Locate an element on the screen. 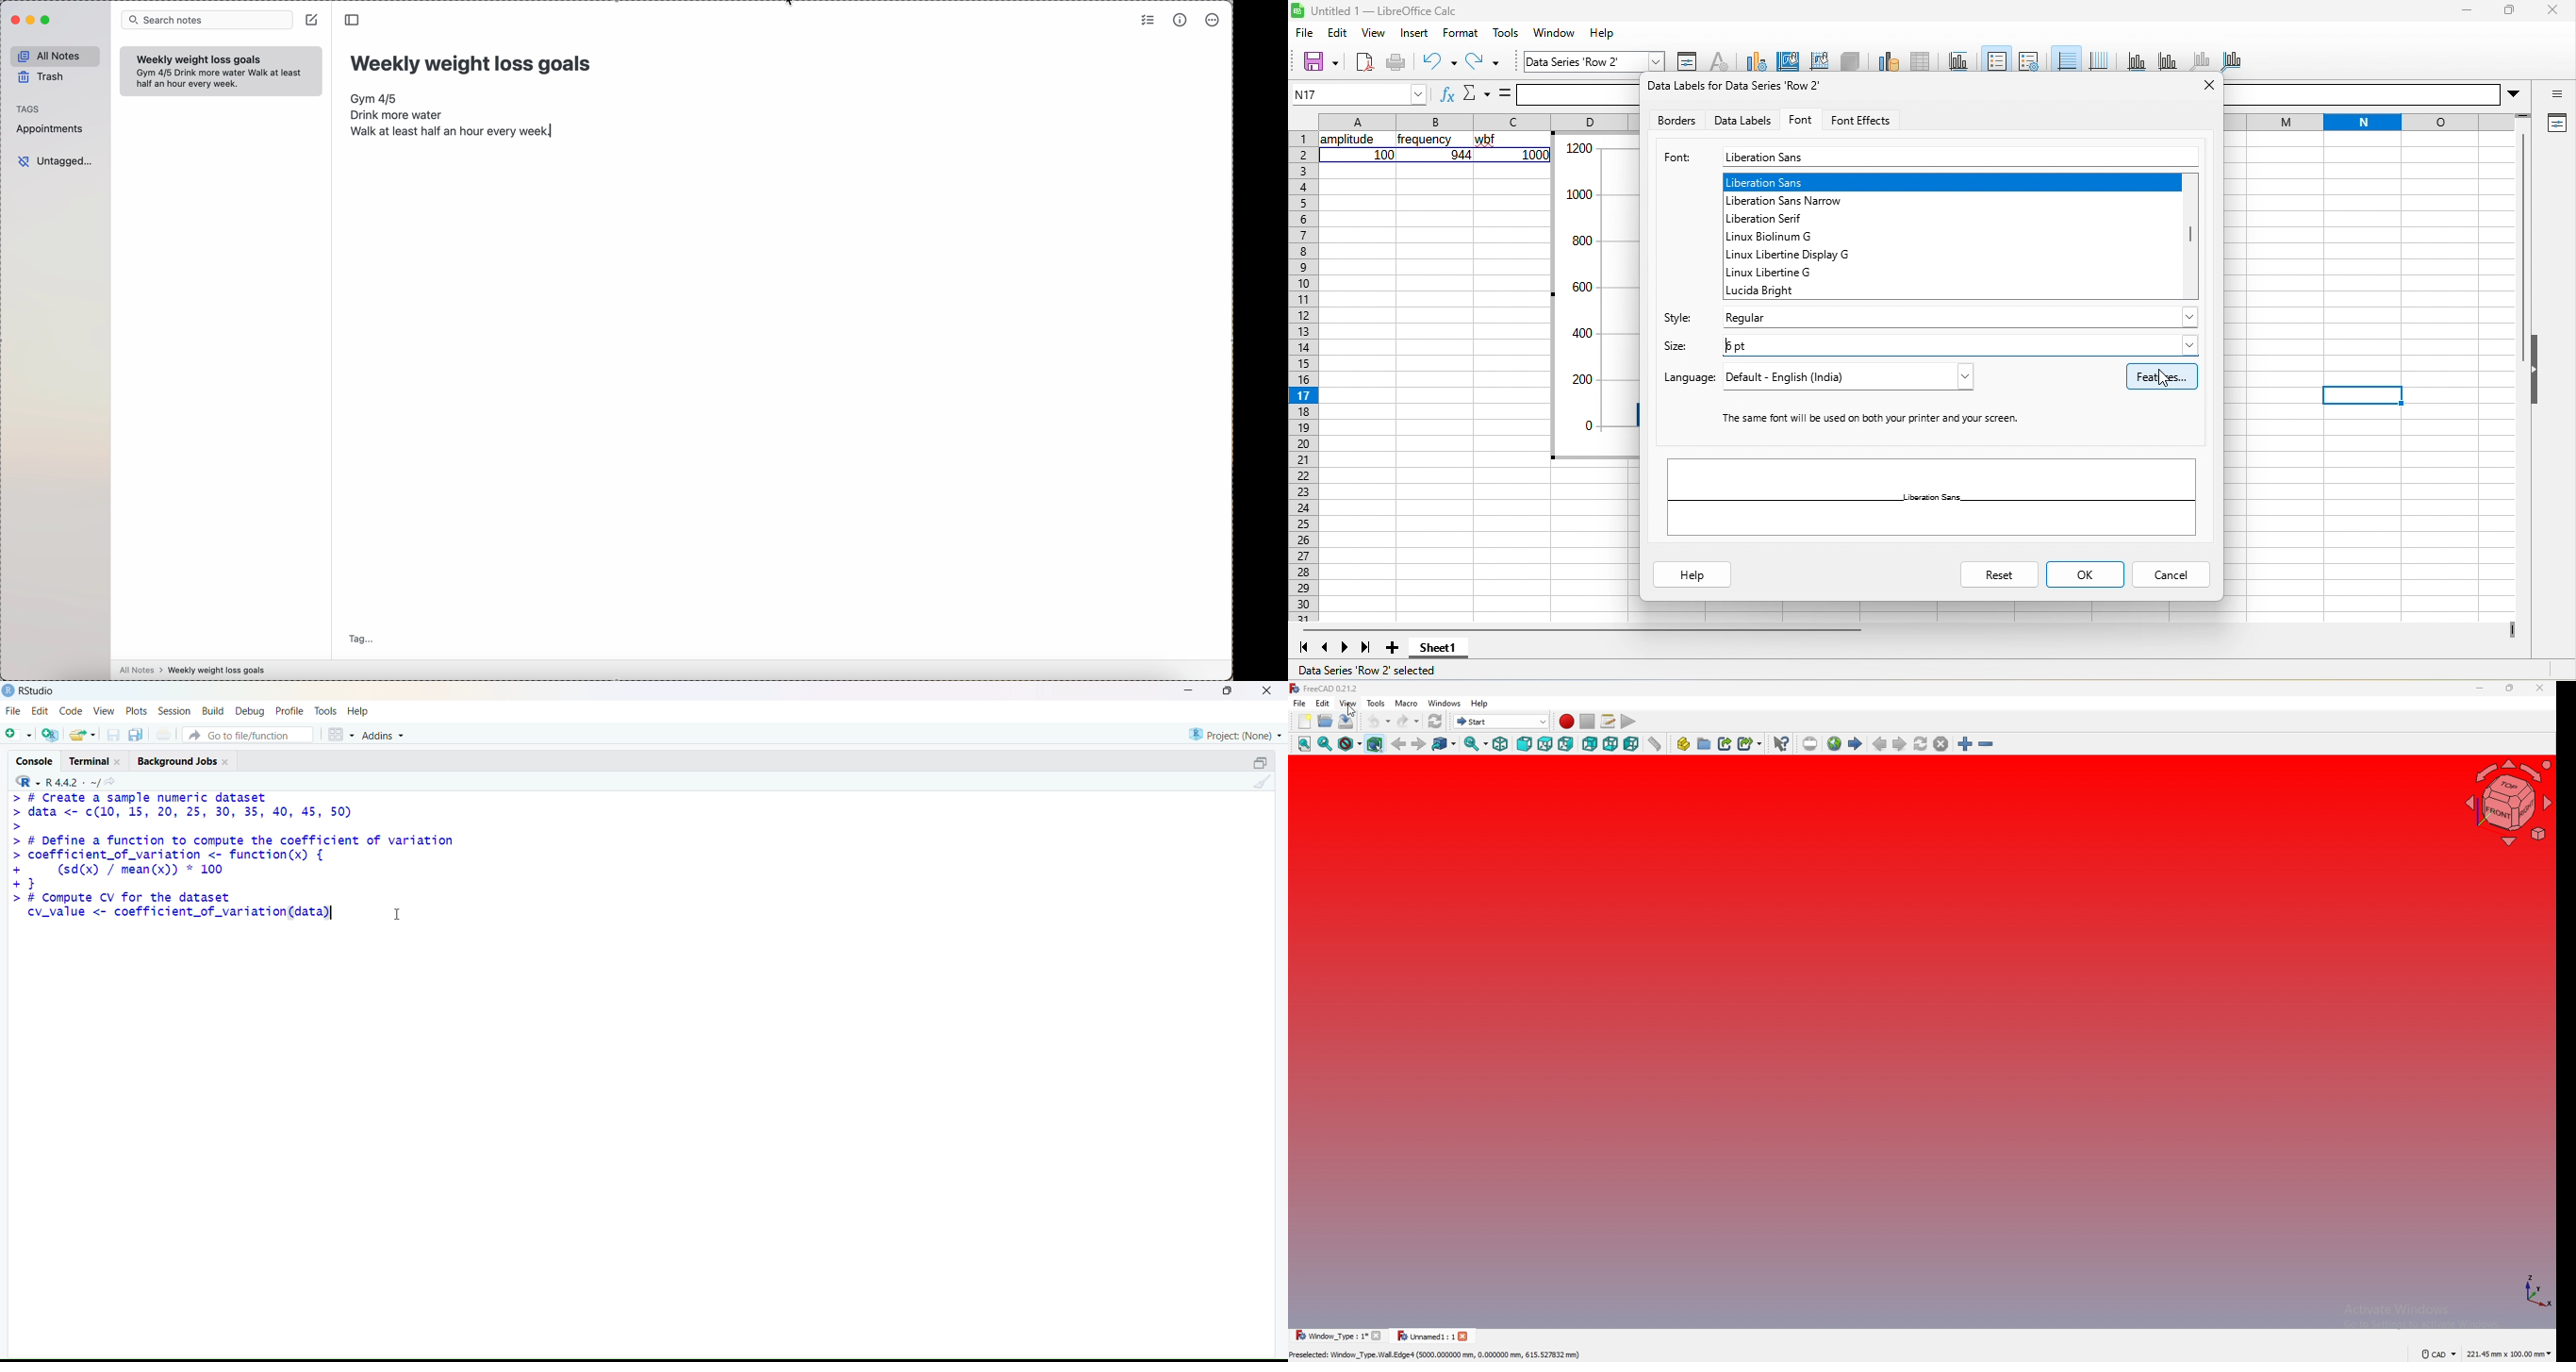 This screenshot has width=2576, height=1372. file is located at coordinates (12, 711).